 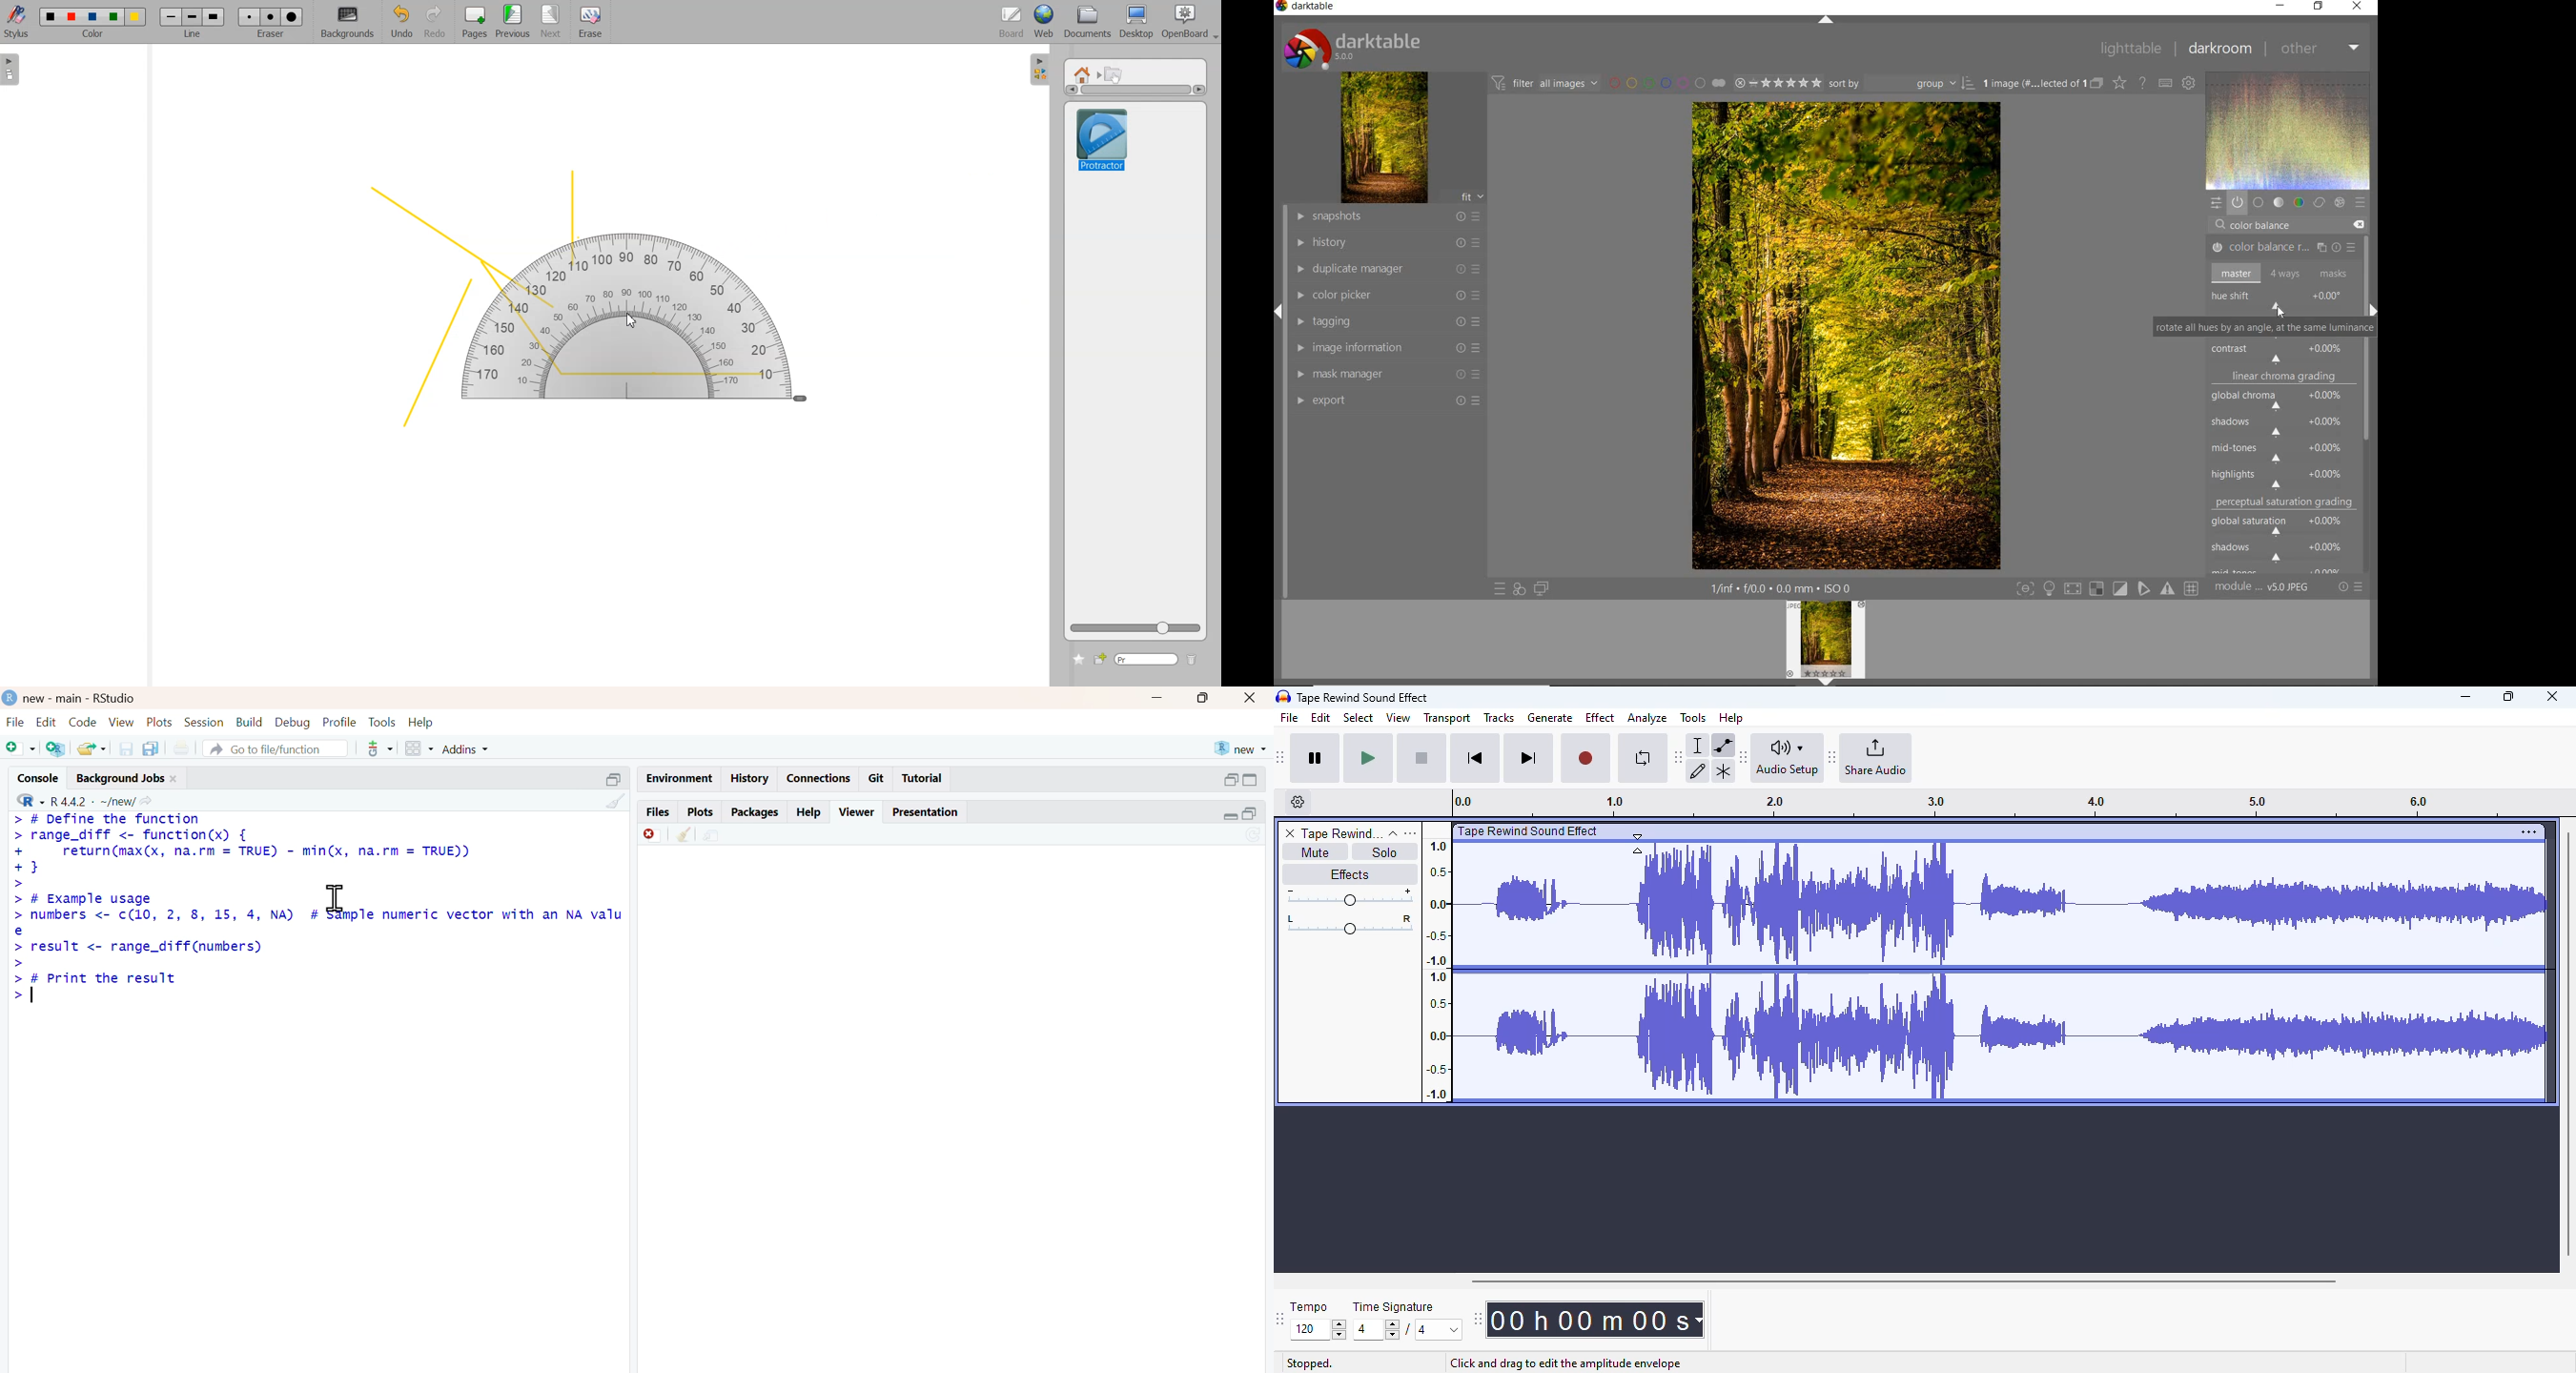 I want to click on play, so click(x=1368, y=759).